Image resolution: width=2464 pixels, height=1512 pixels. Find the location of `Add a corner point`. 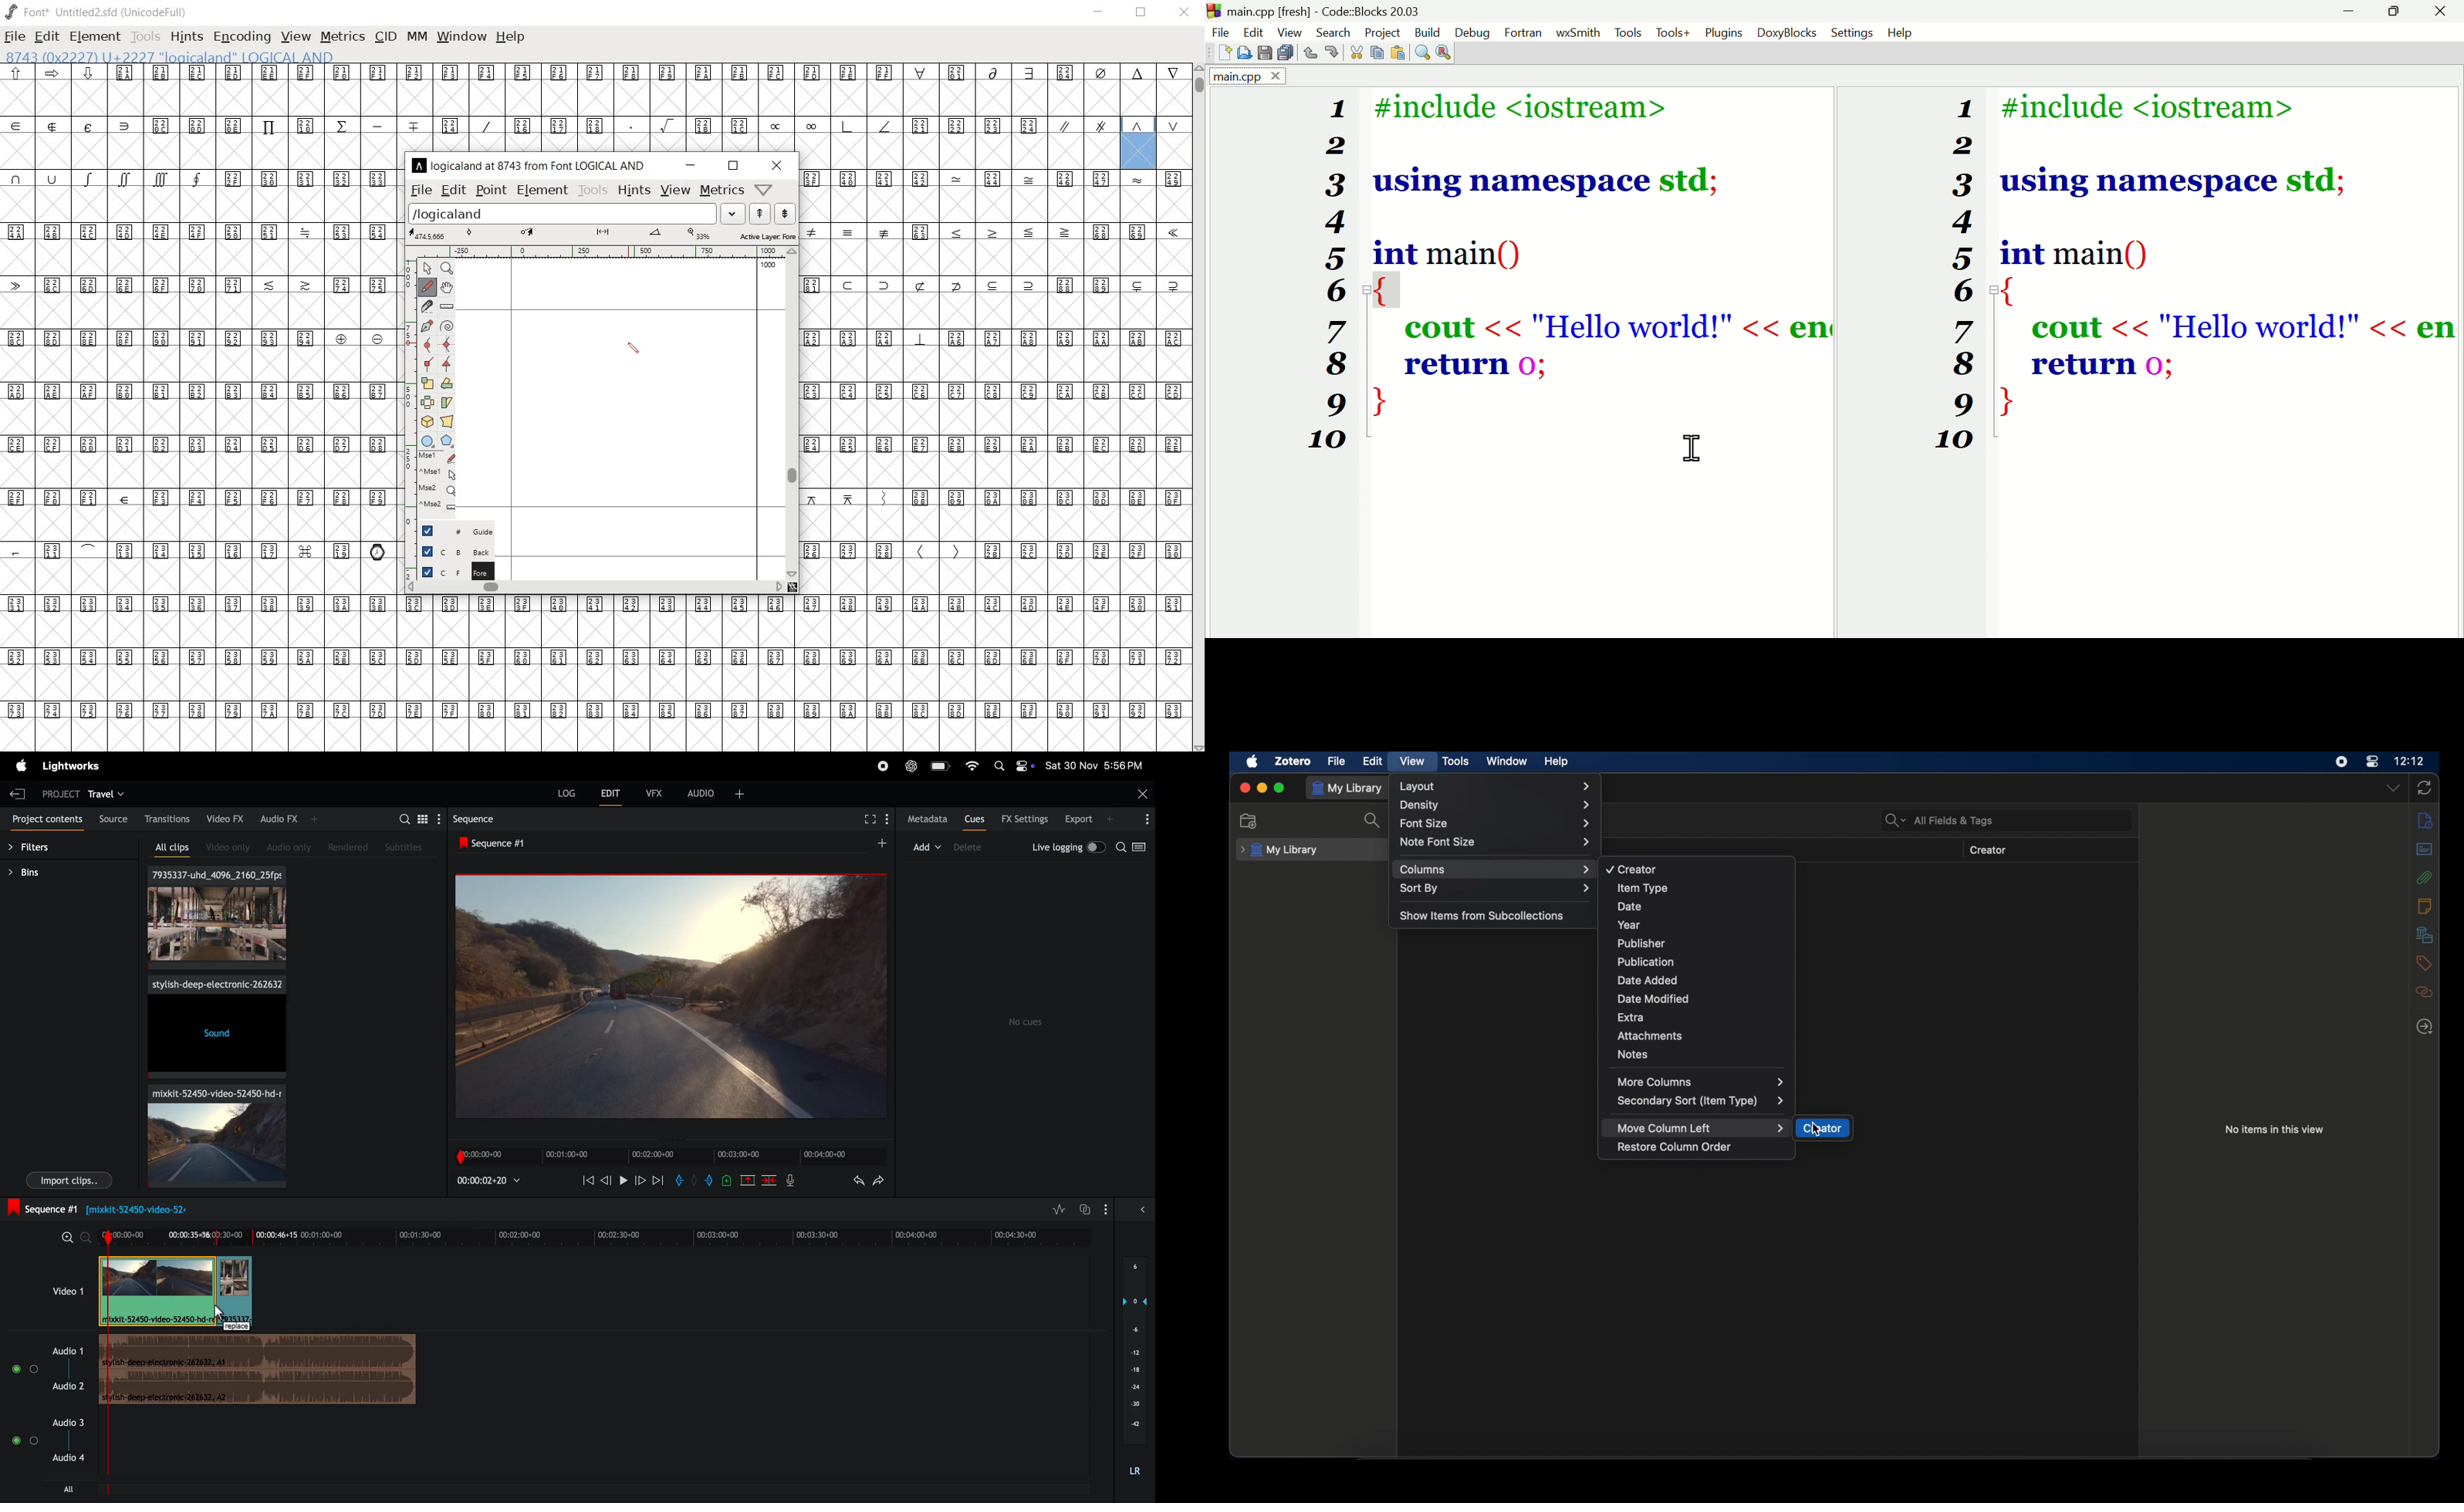

Add a corner point is located at coordinates (427, 363).